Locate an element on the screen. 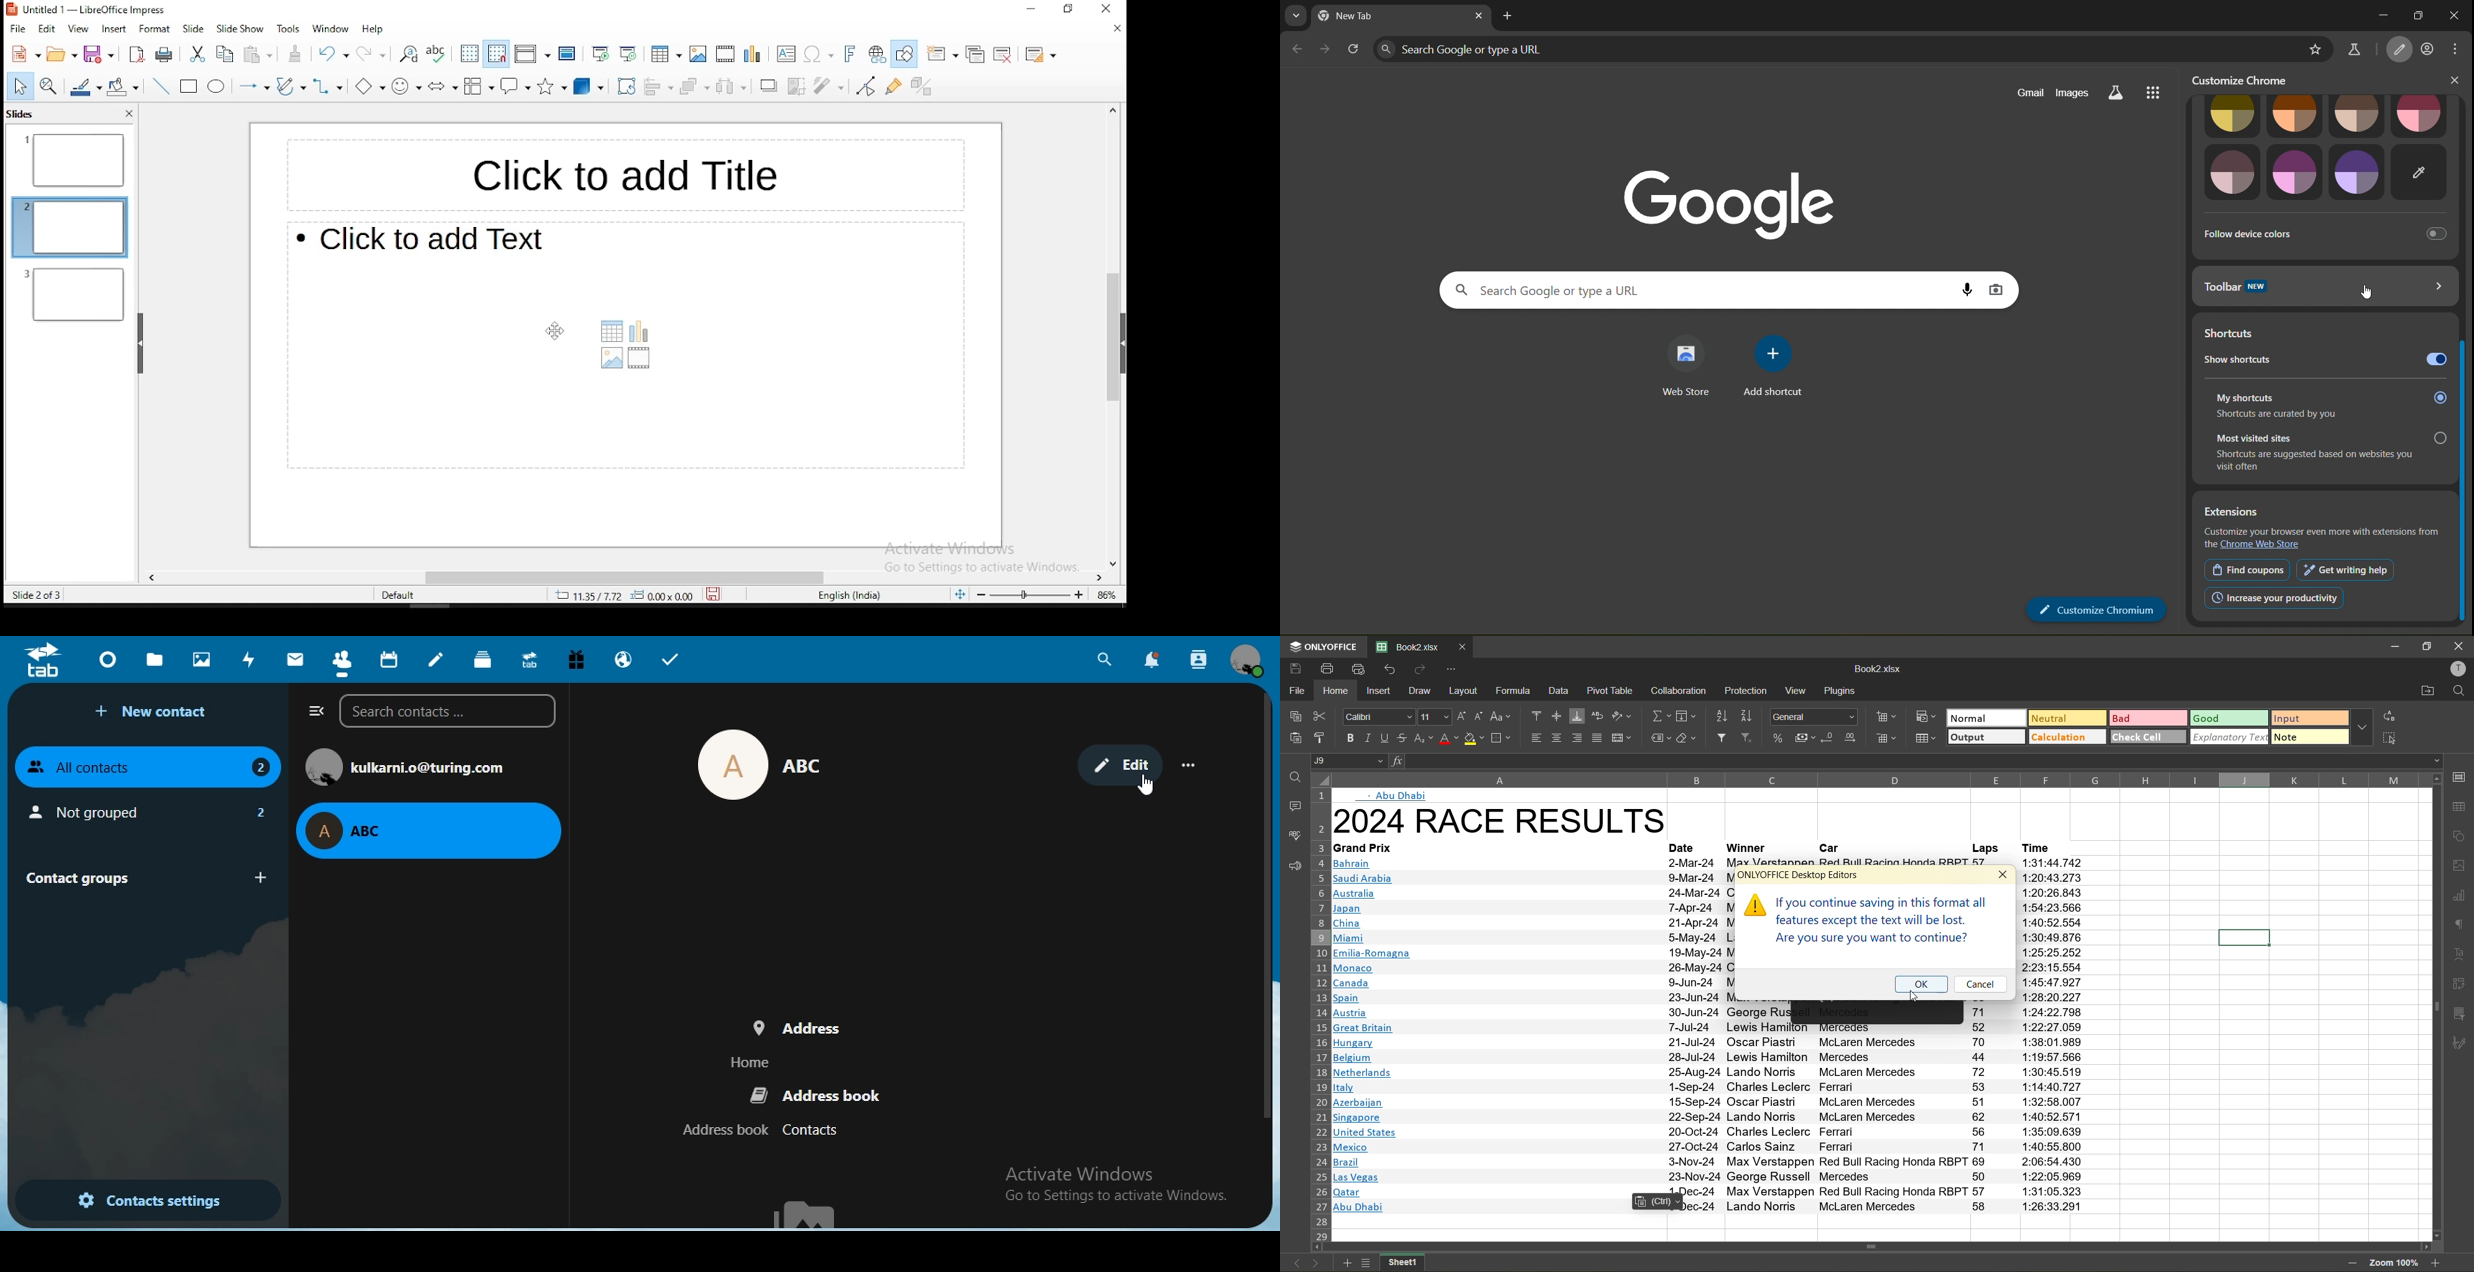 This screenshot has width=2492, height=1288. show gluepoint functions is located at coordinates (894, 87).